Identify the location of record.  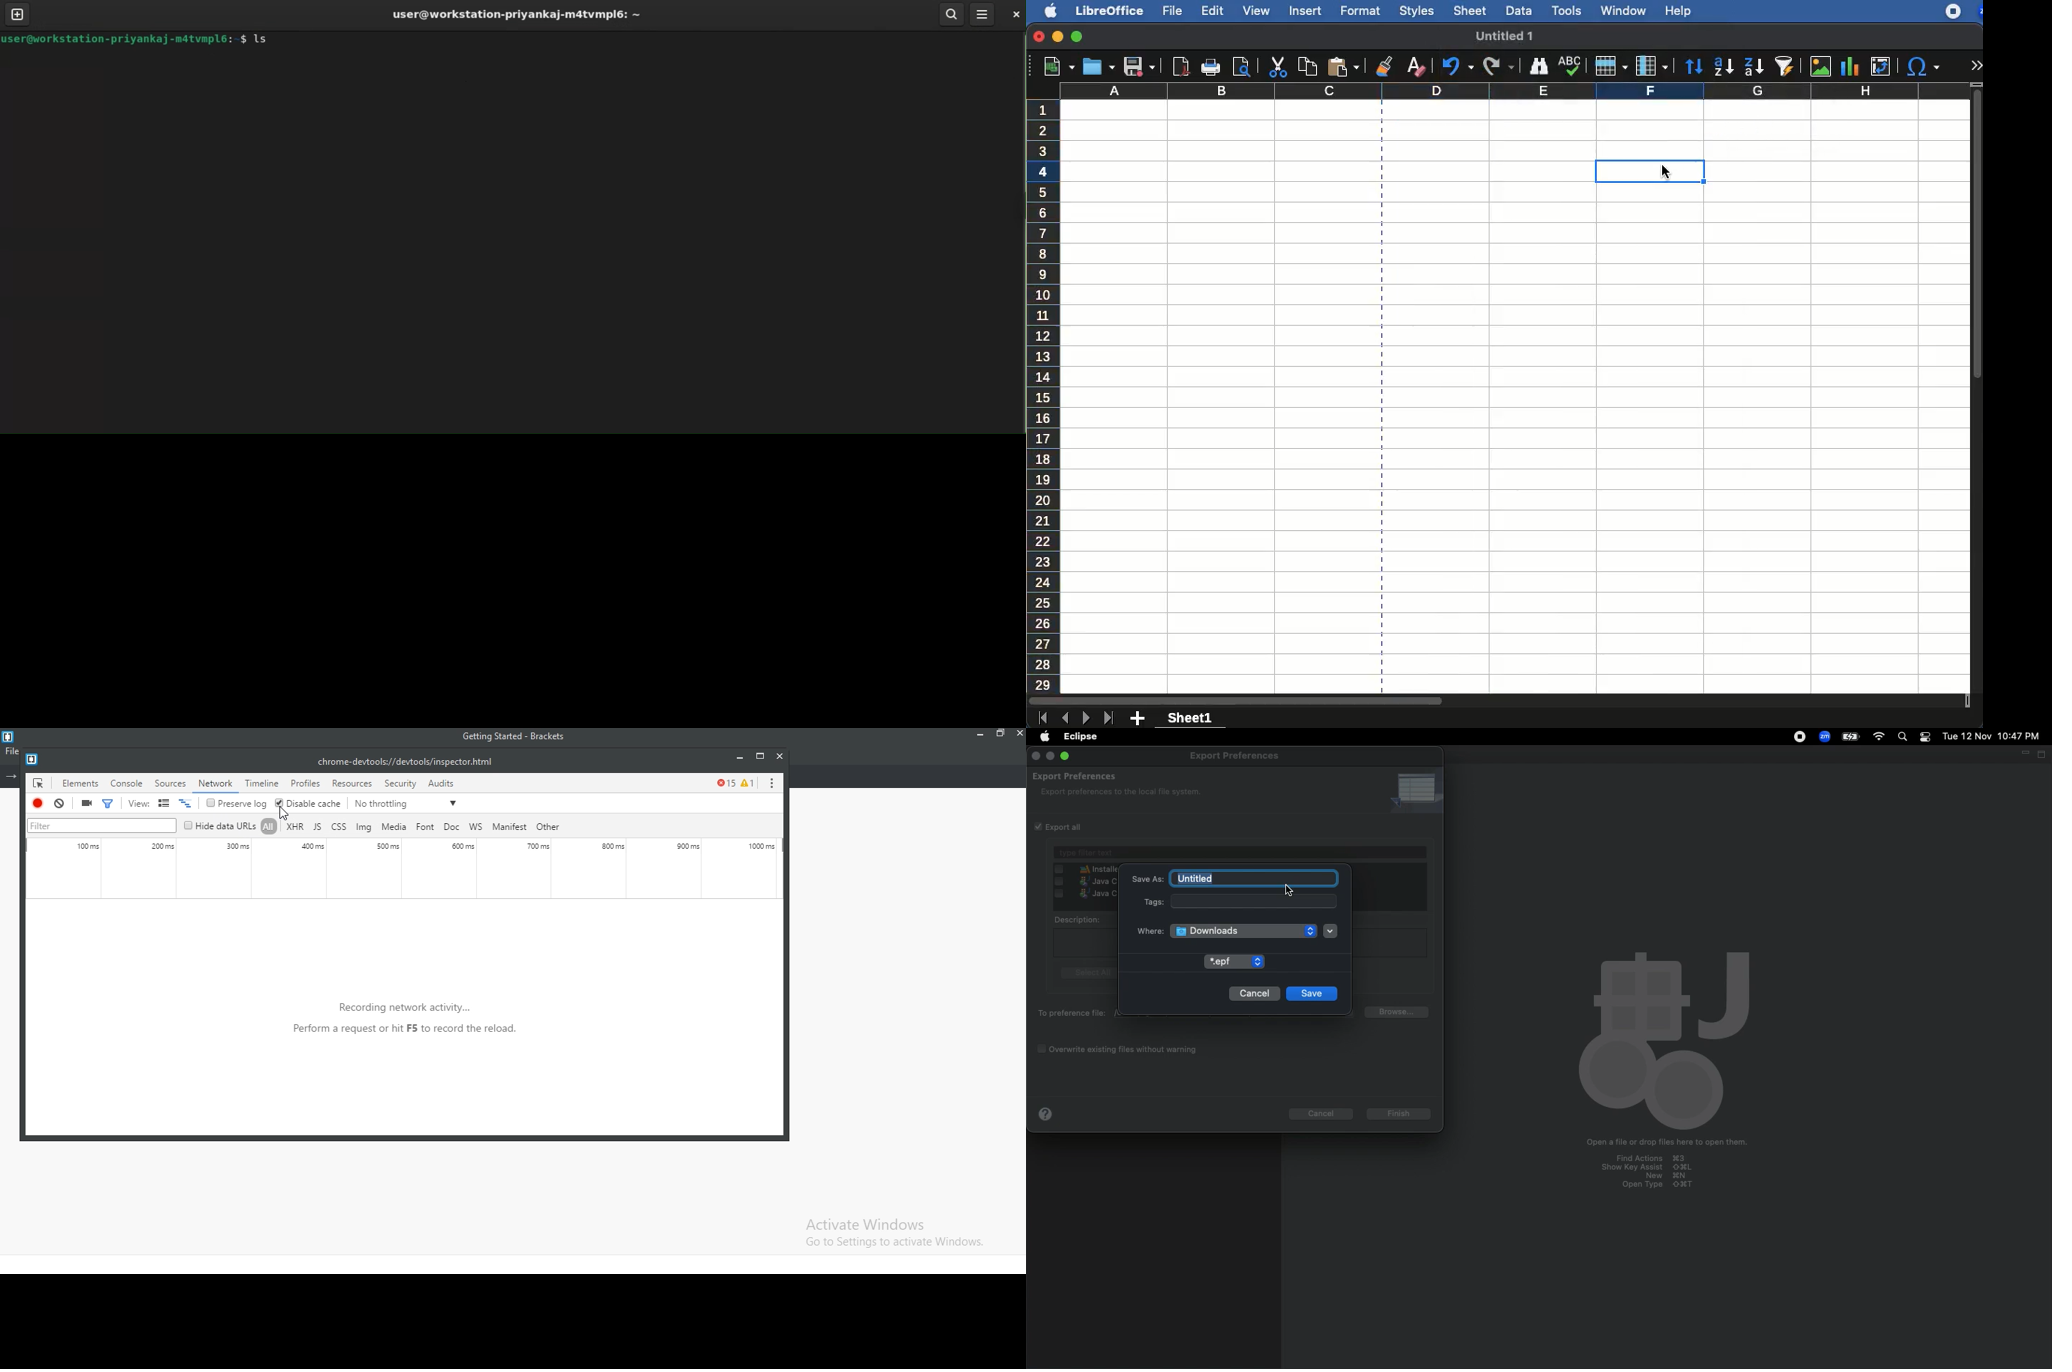
(86, 803).